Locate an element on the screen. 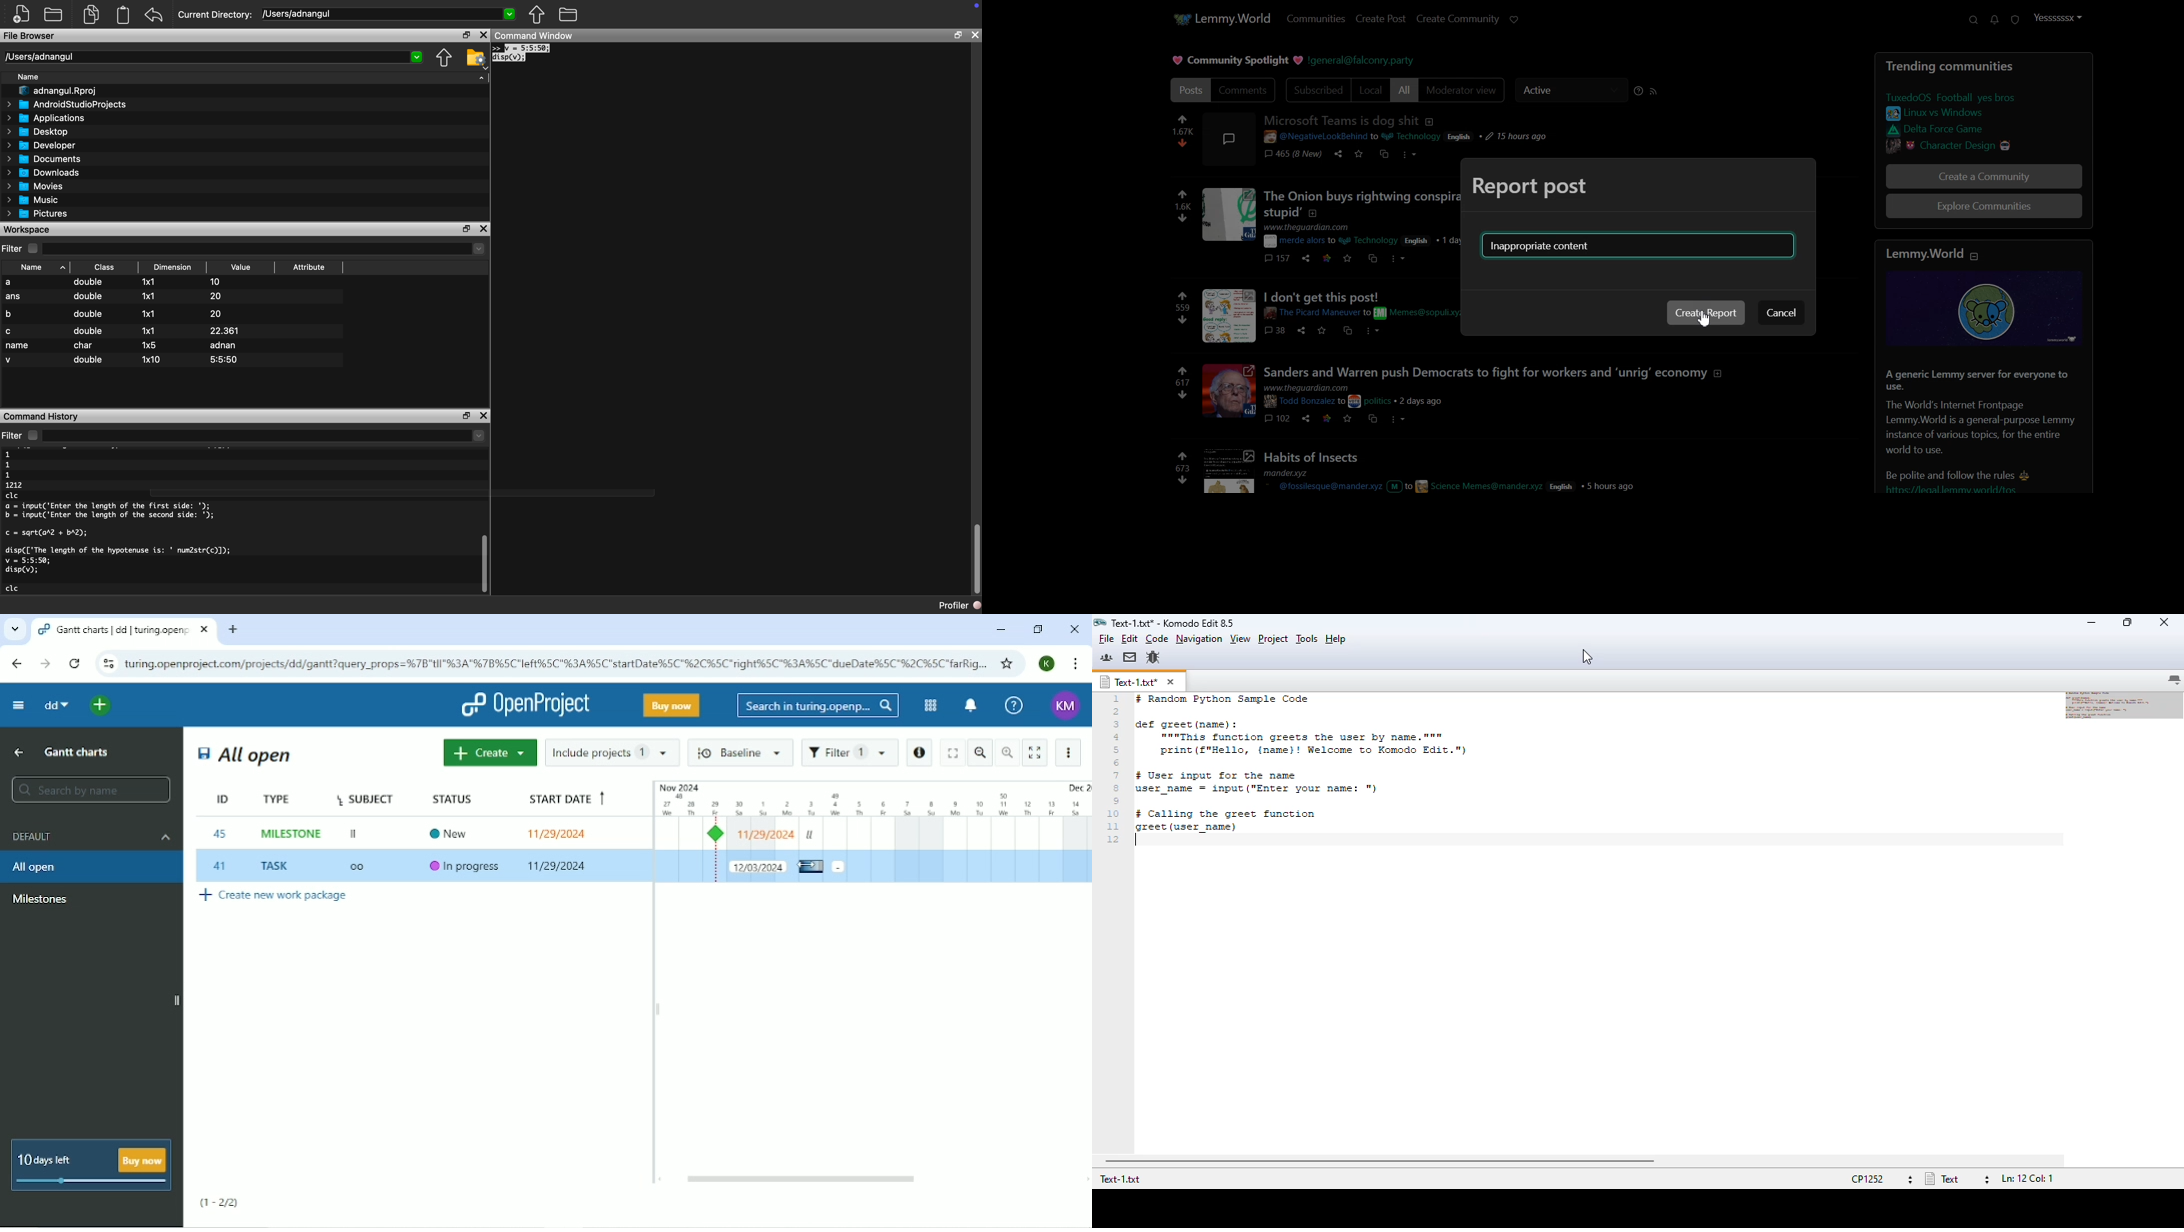  Collapse project menu is located at coordinates (18, 706).